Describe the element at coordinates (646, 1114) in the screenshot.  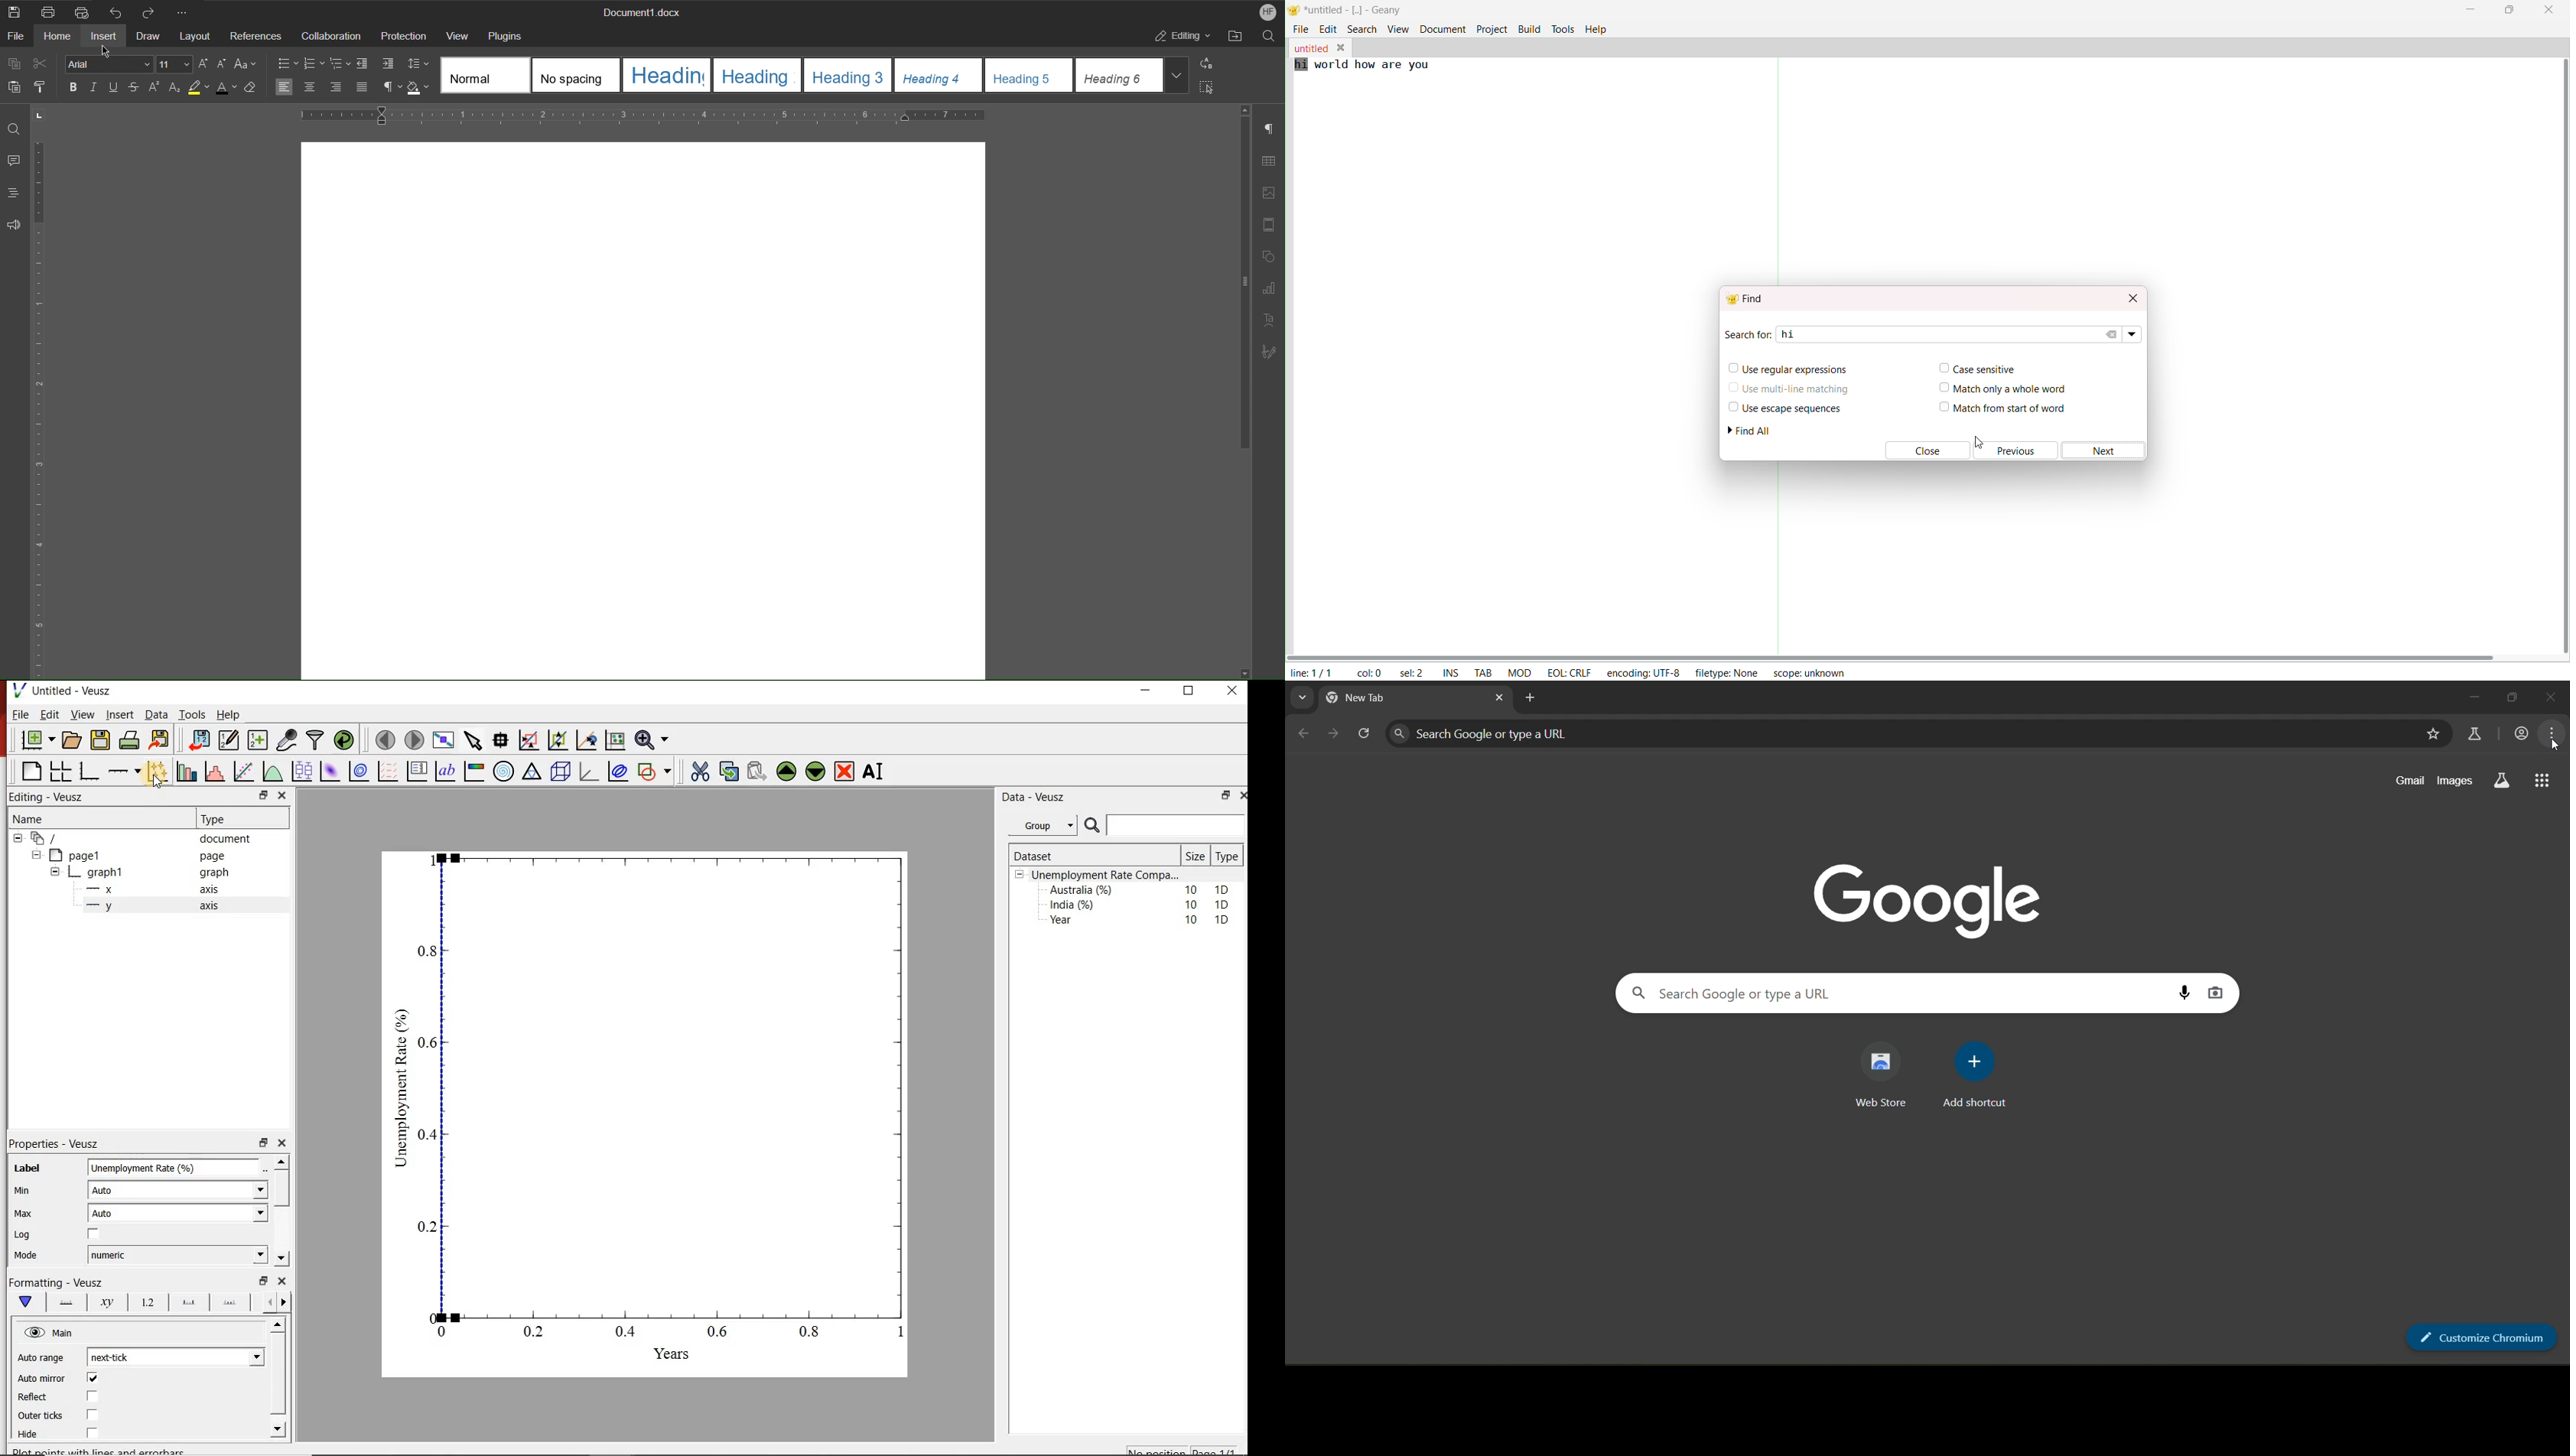
I see `graph chart` at that location.